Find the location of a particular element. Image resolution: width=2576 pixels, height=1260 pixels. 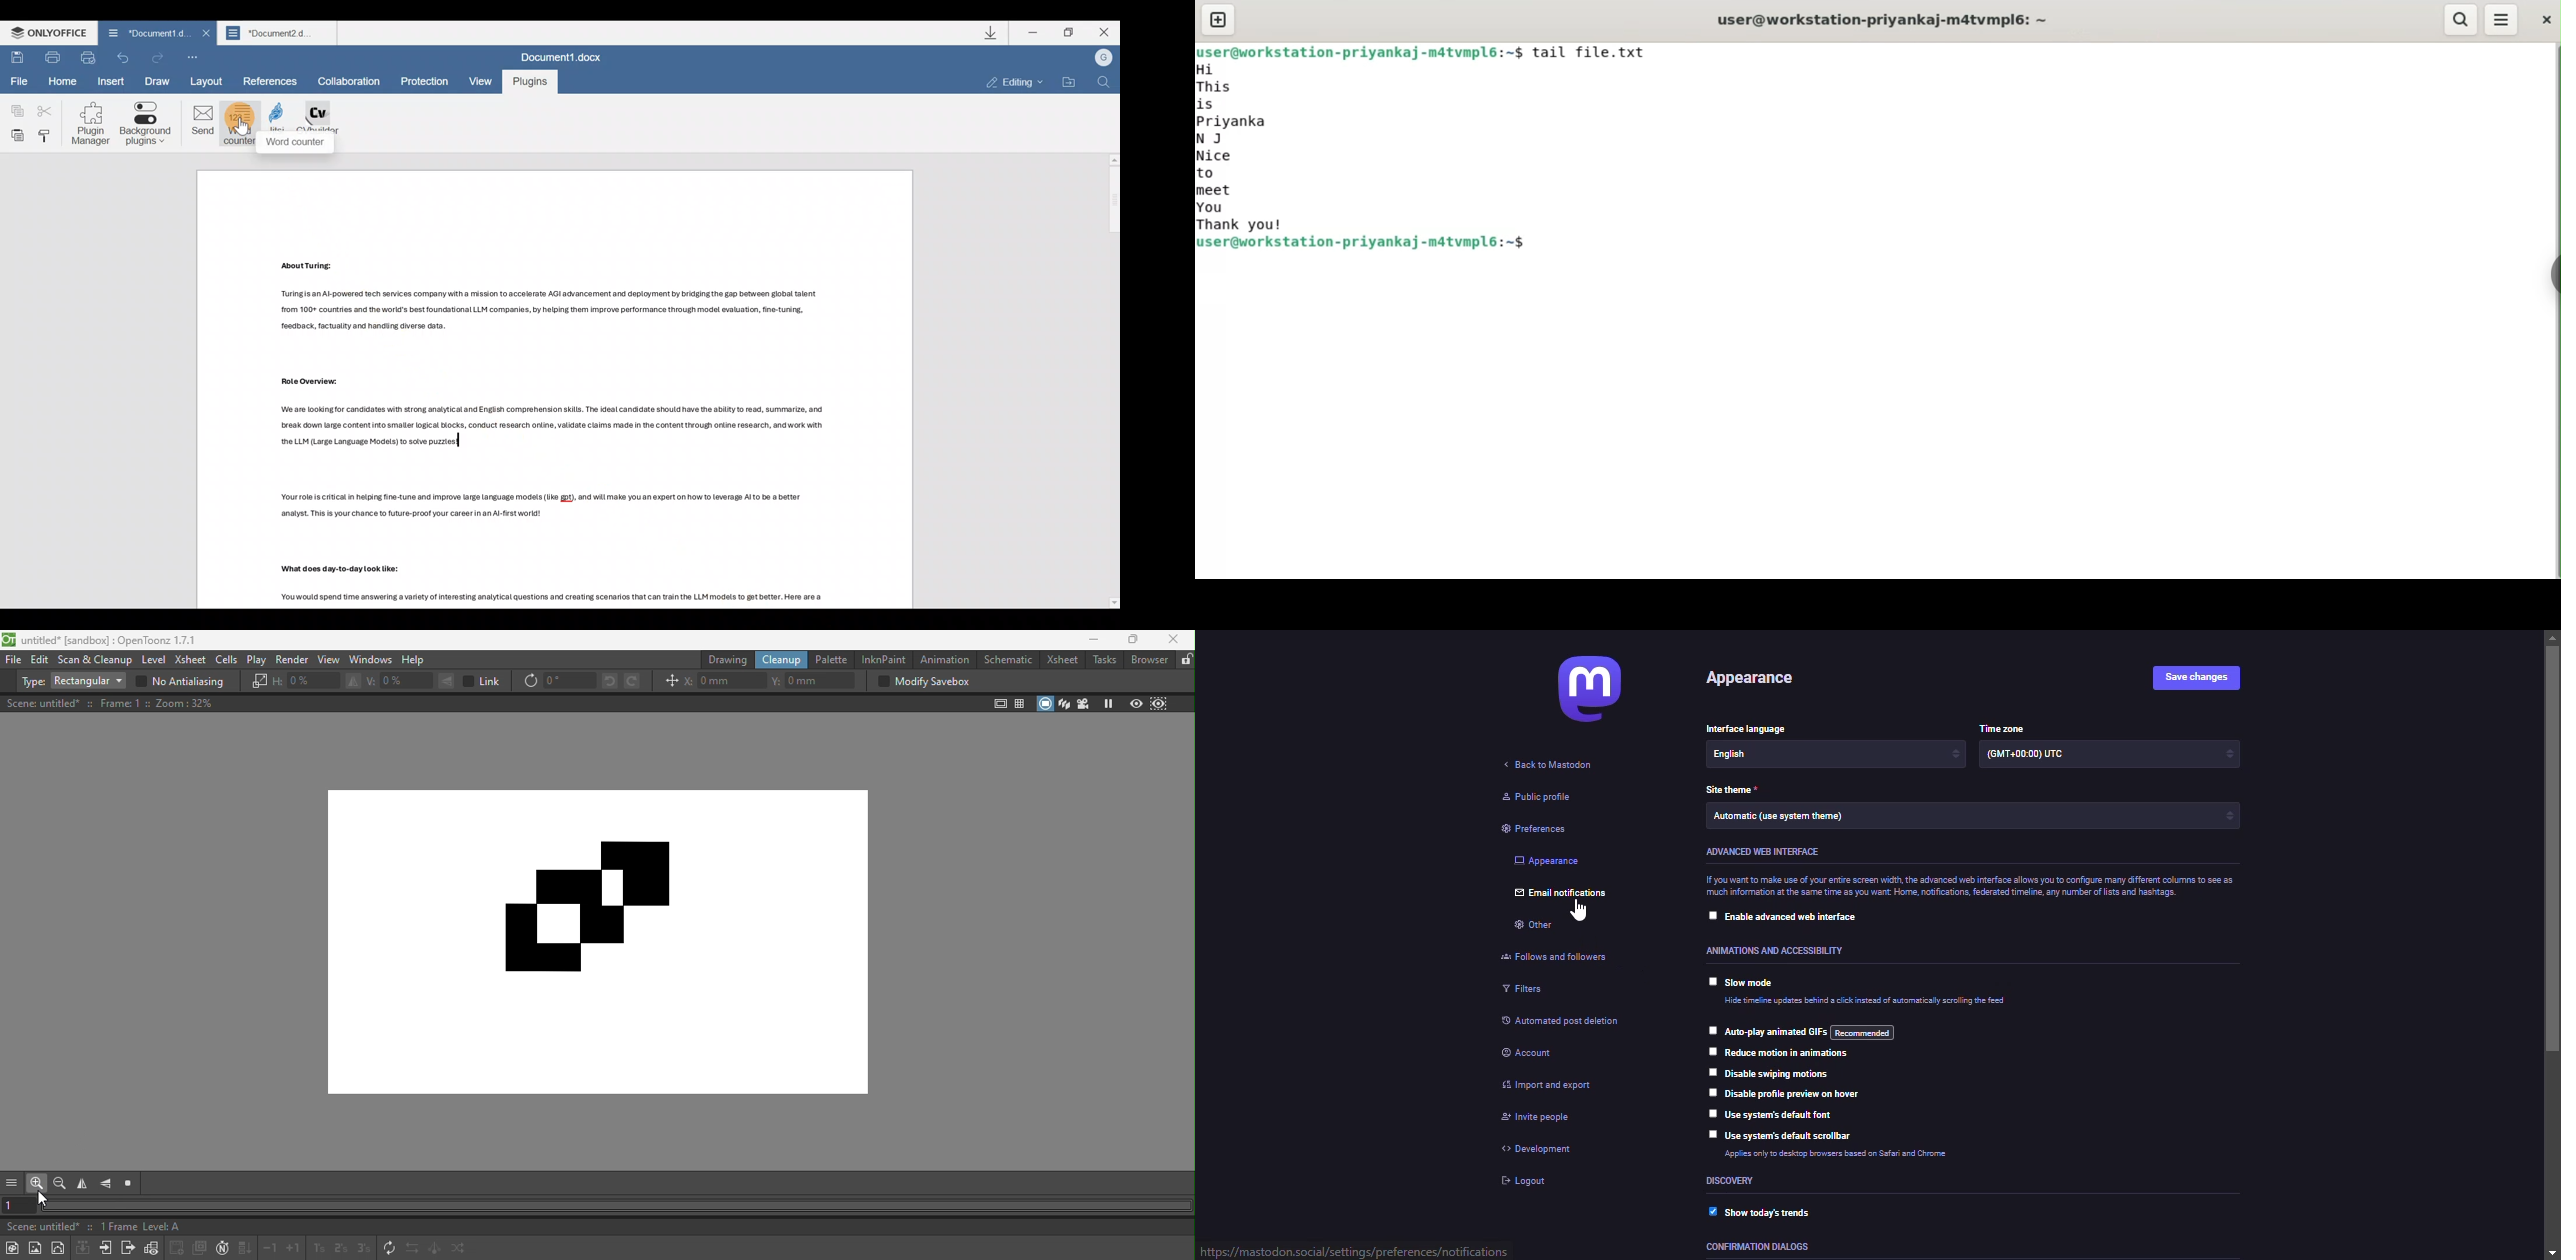

Send is located at coordinates (202, 123).